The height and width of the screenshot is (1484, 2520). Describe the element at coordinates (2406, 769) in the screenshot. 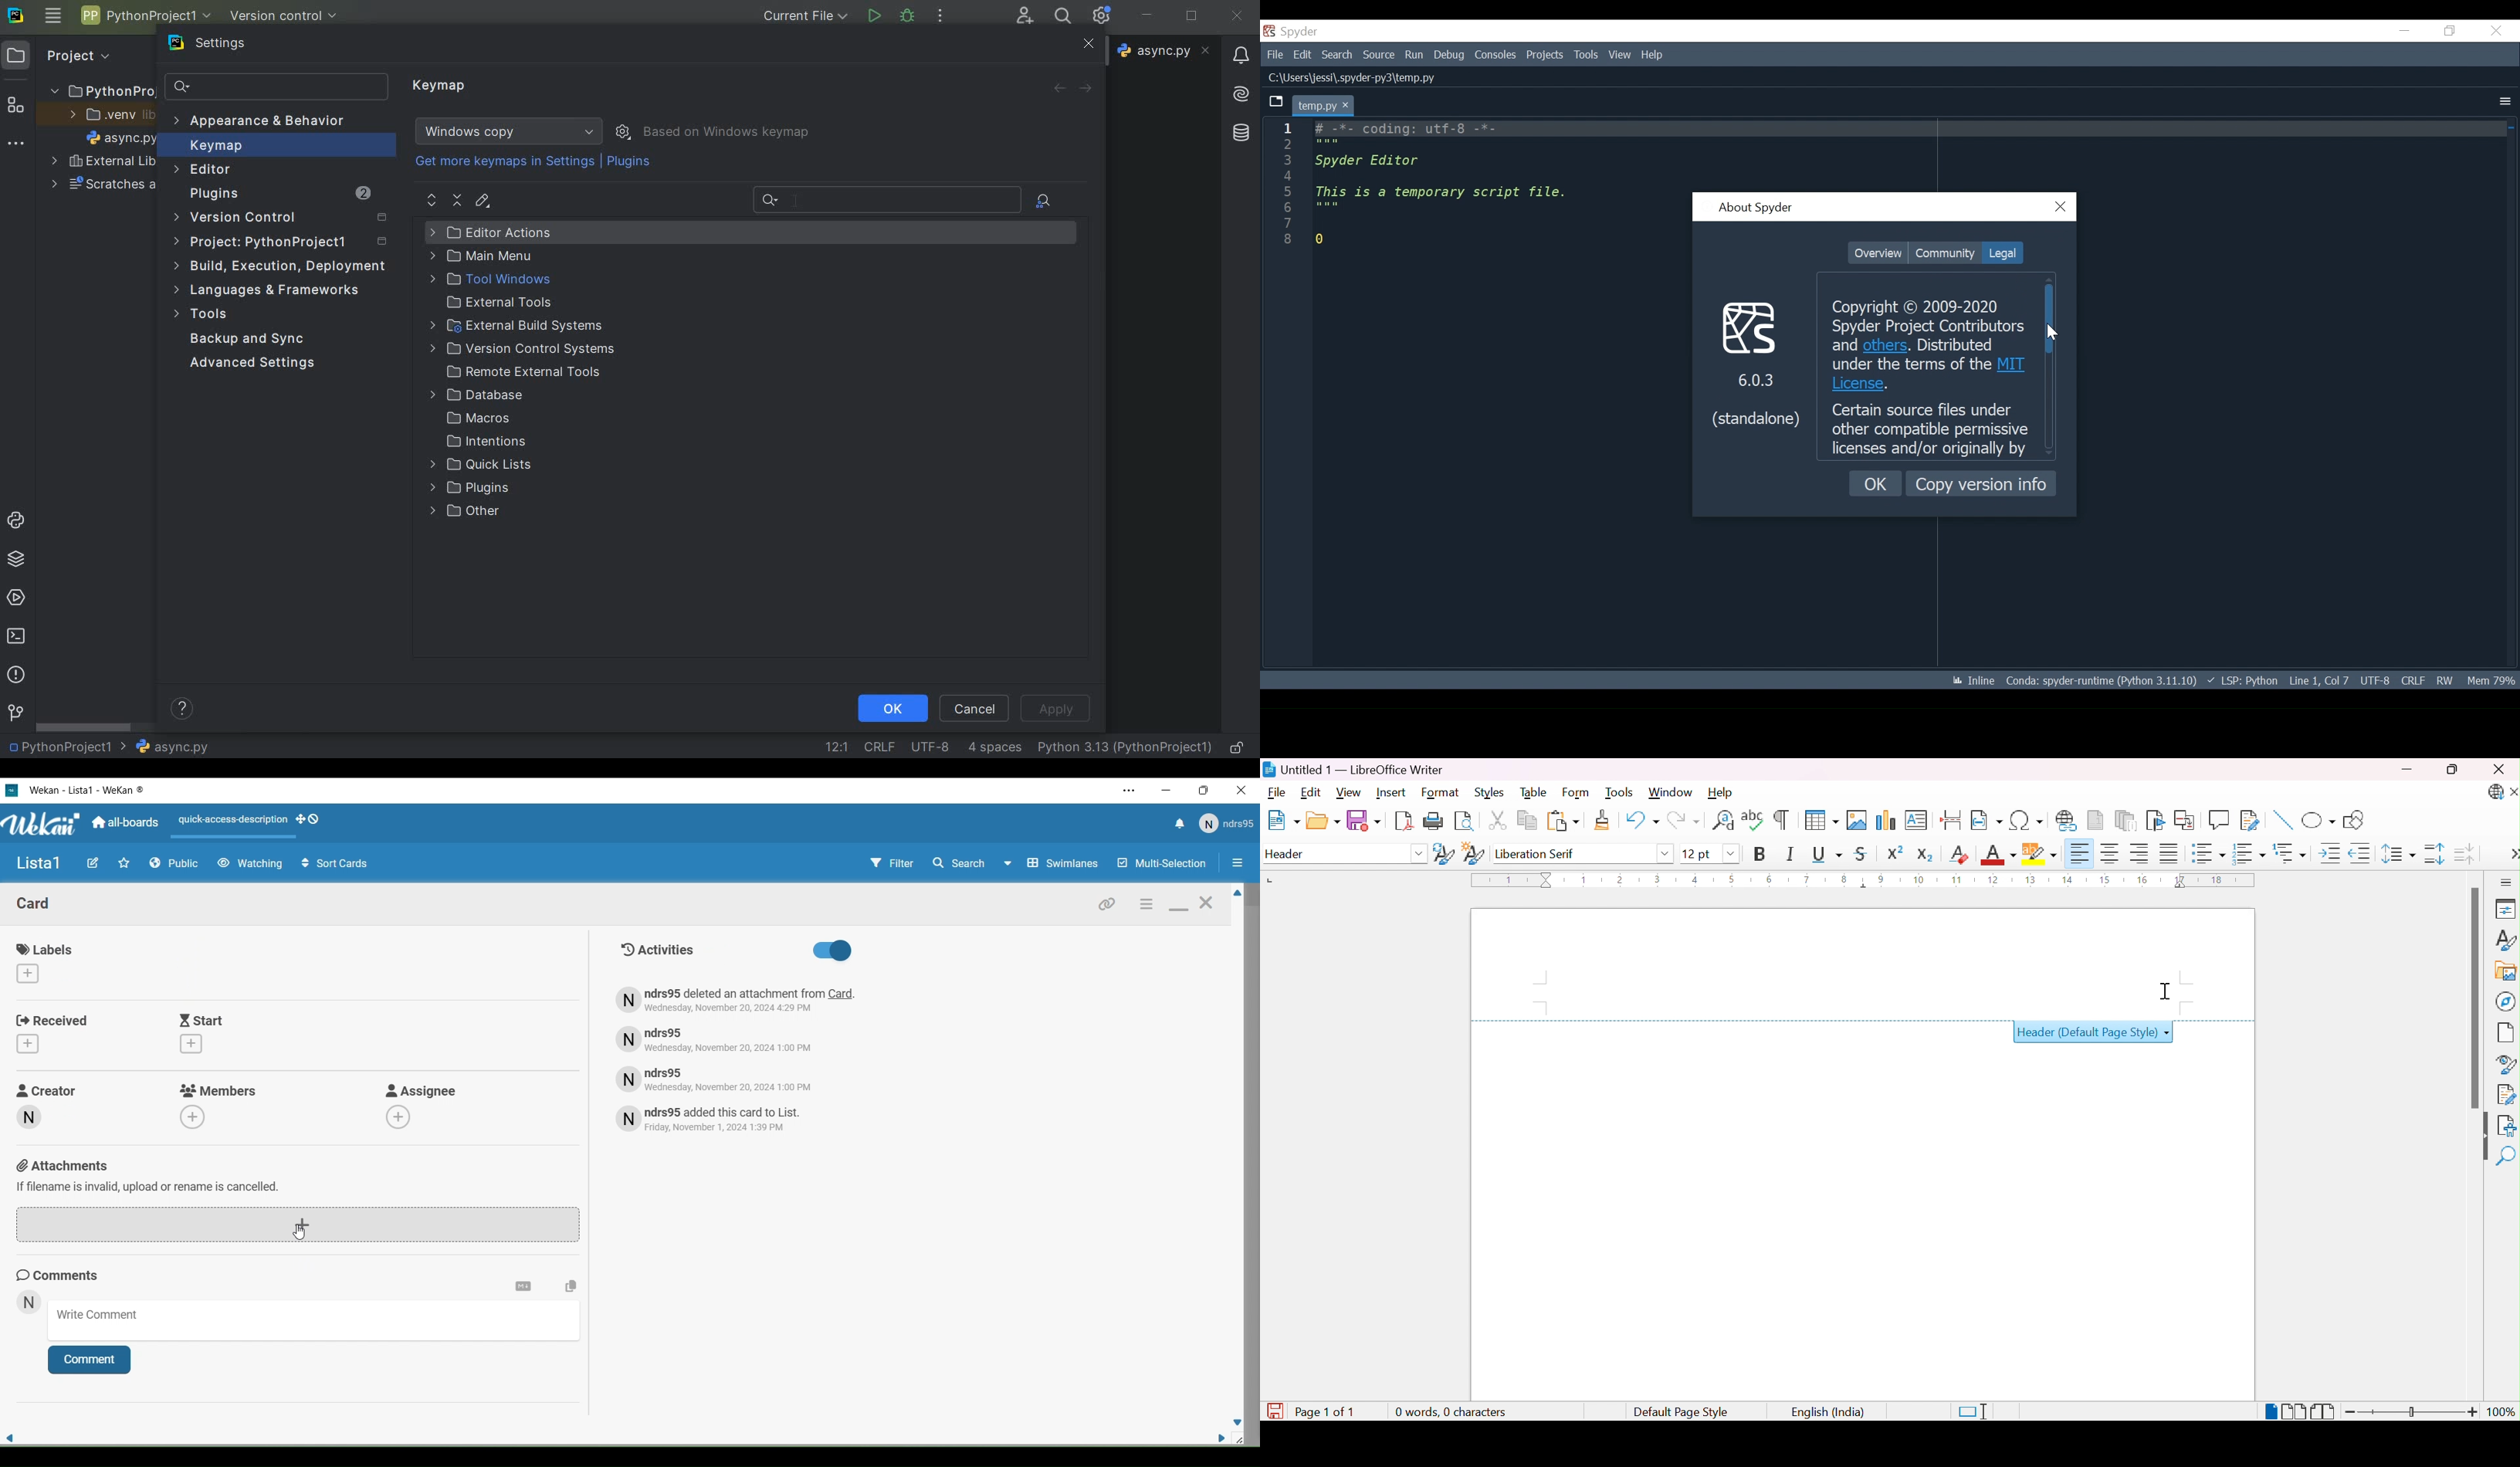

I see `Minimize` at that location.